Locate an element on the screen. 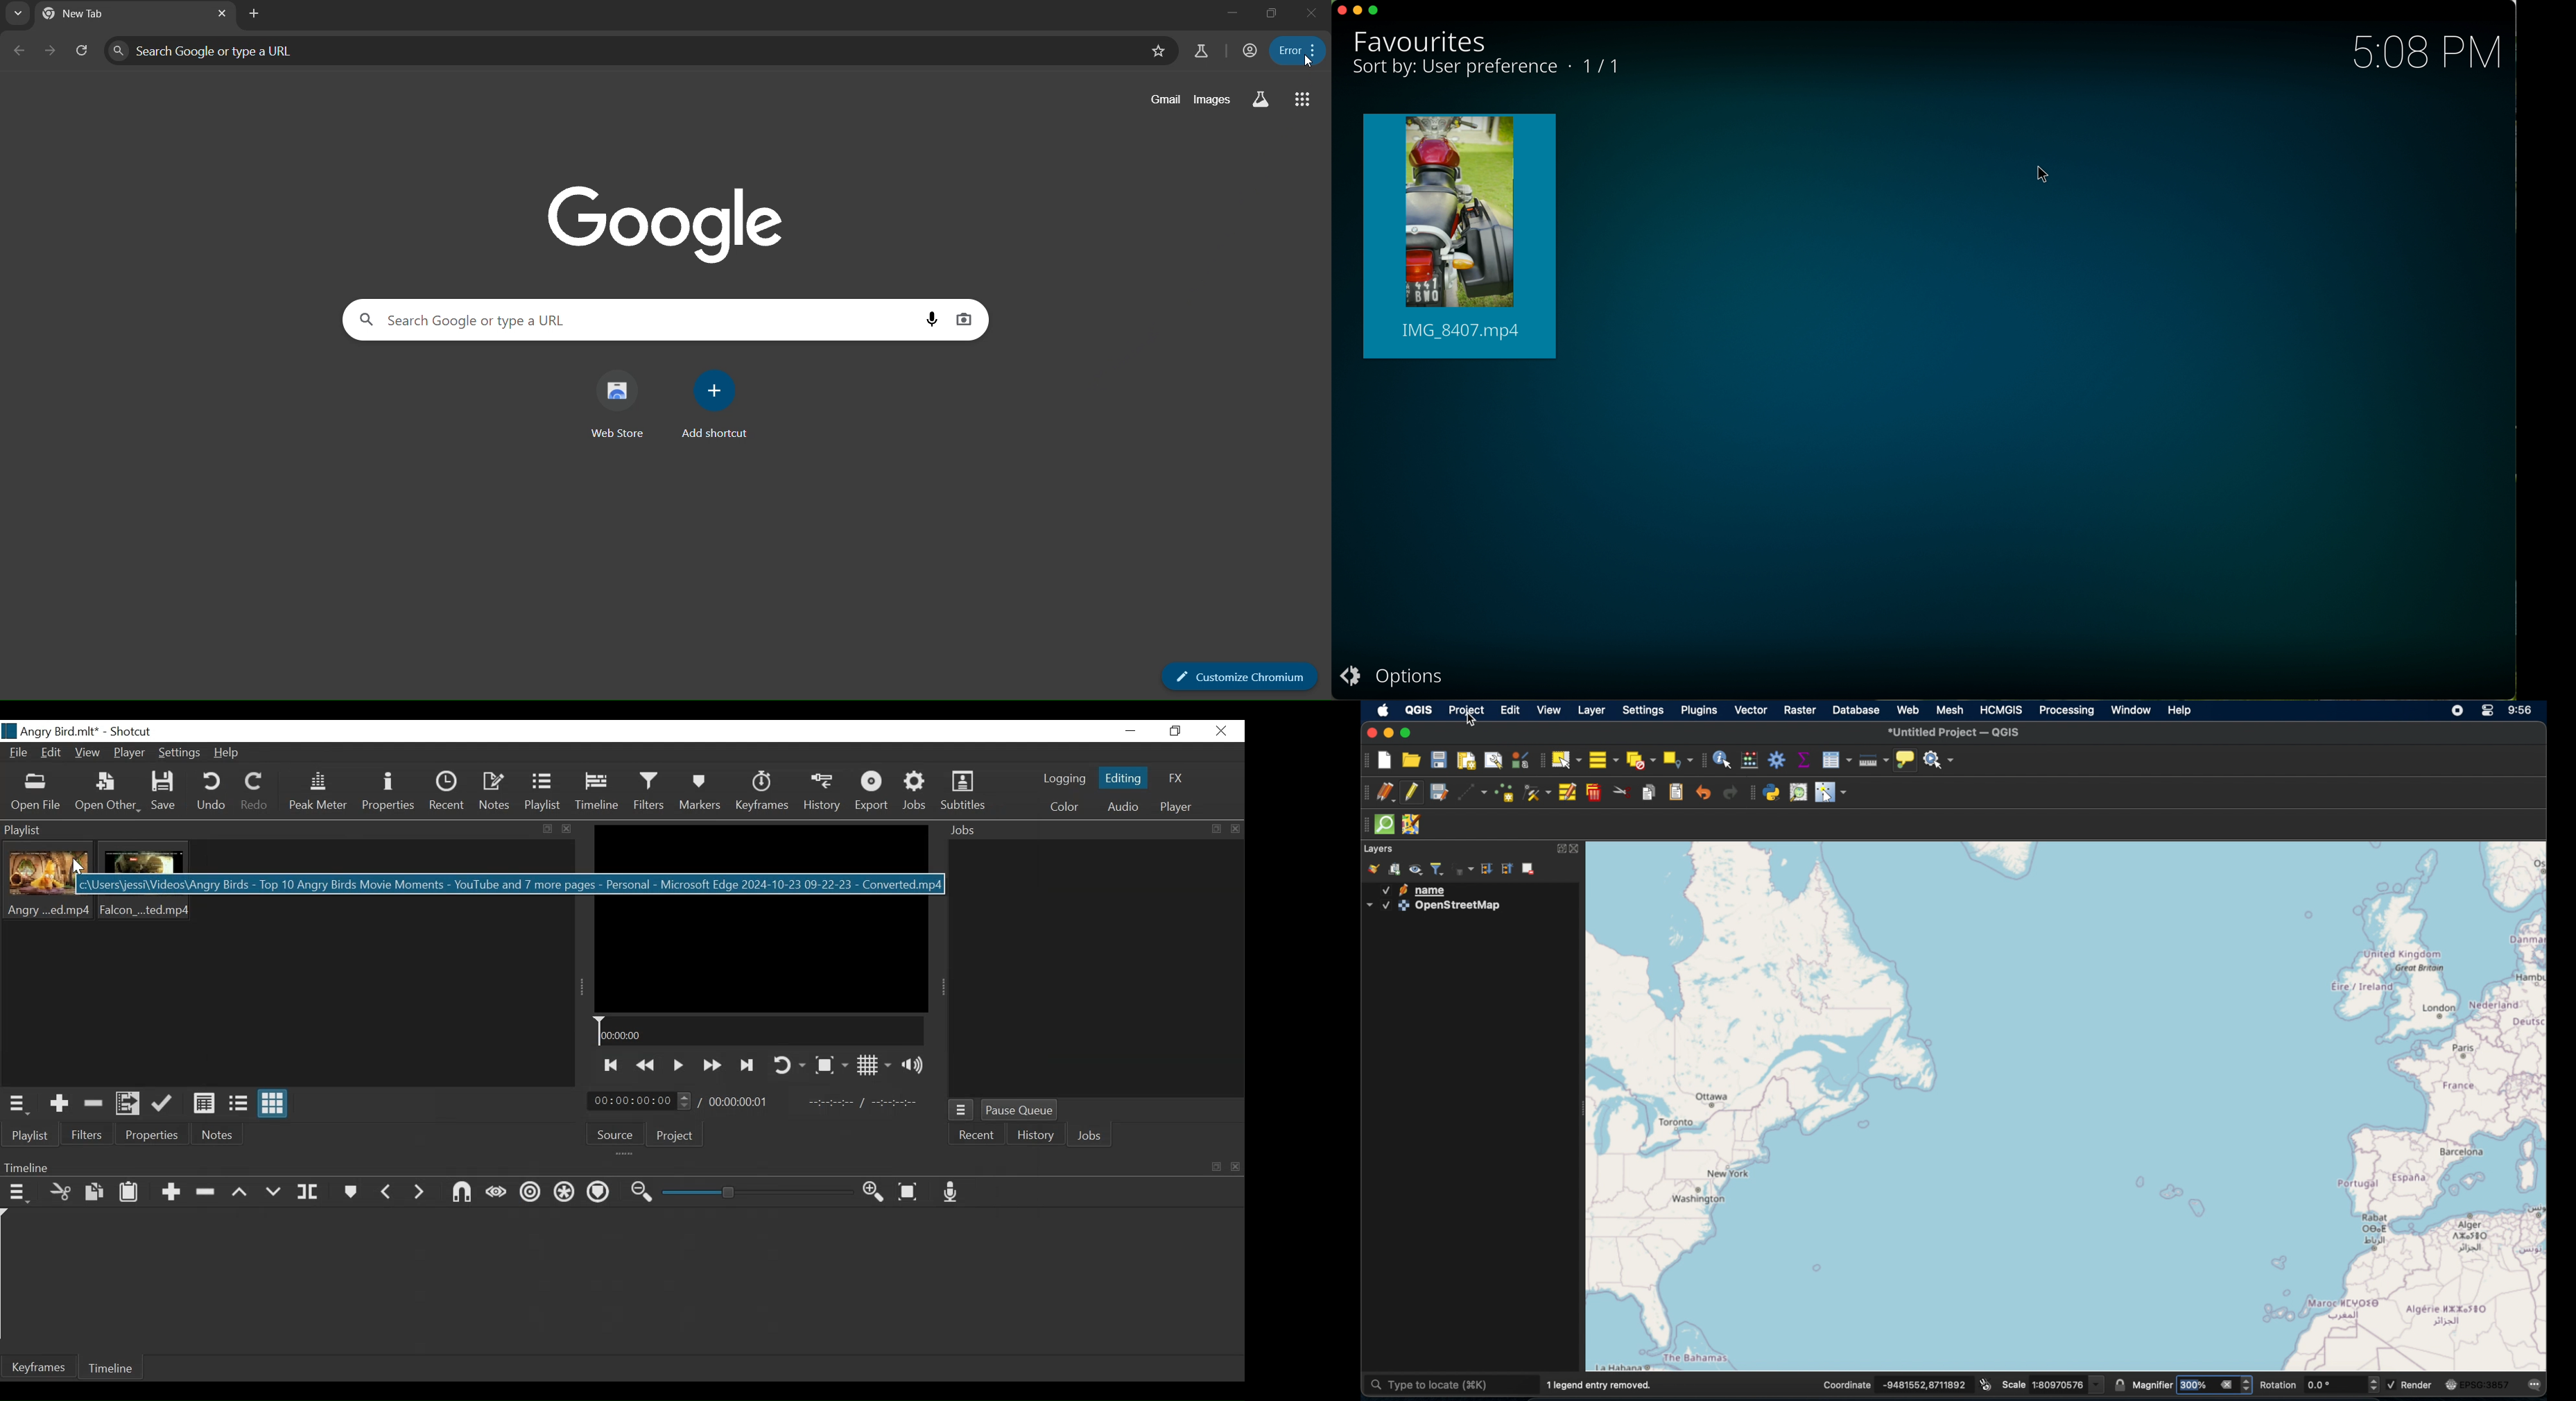  Ripple Delete is located at coordinates (208, 1193).